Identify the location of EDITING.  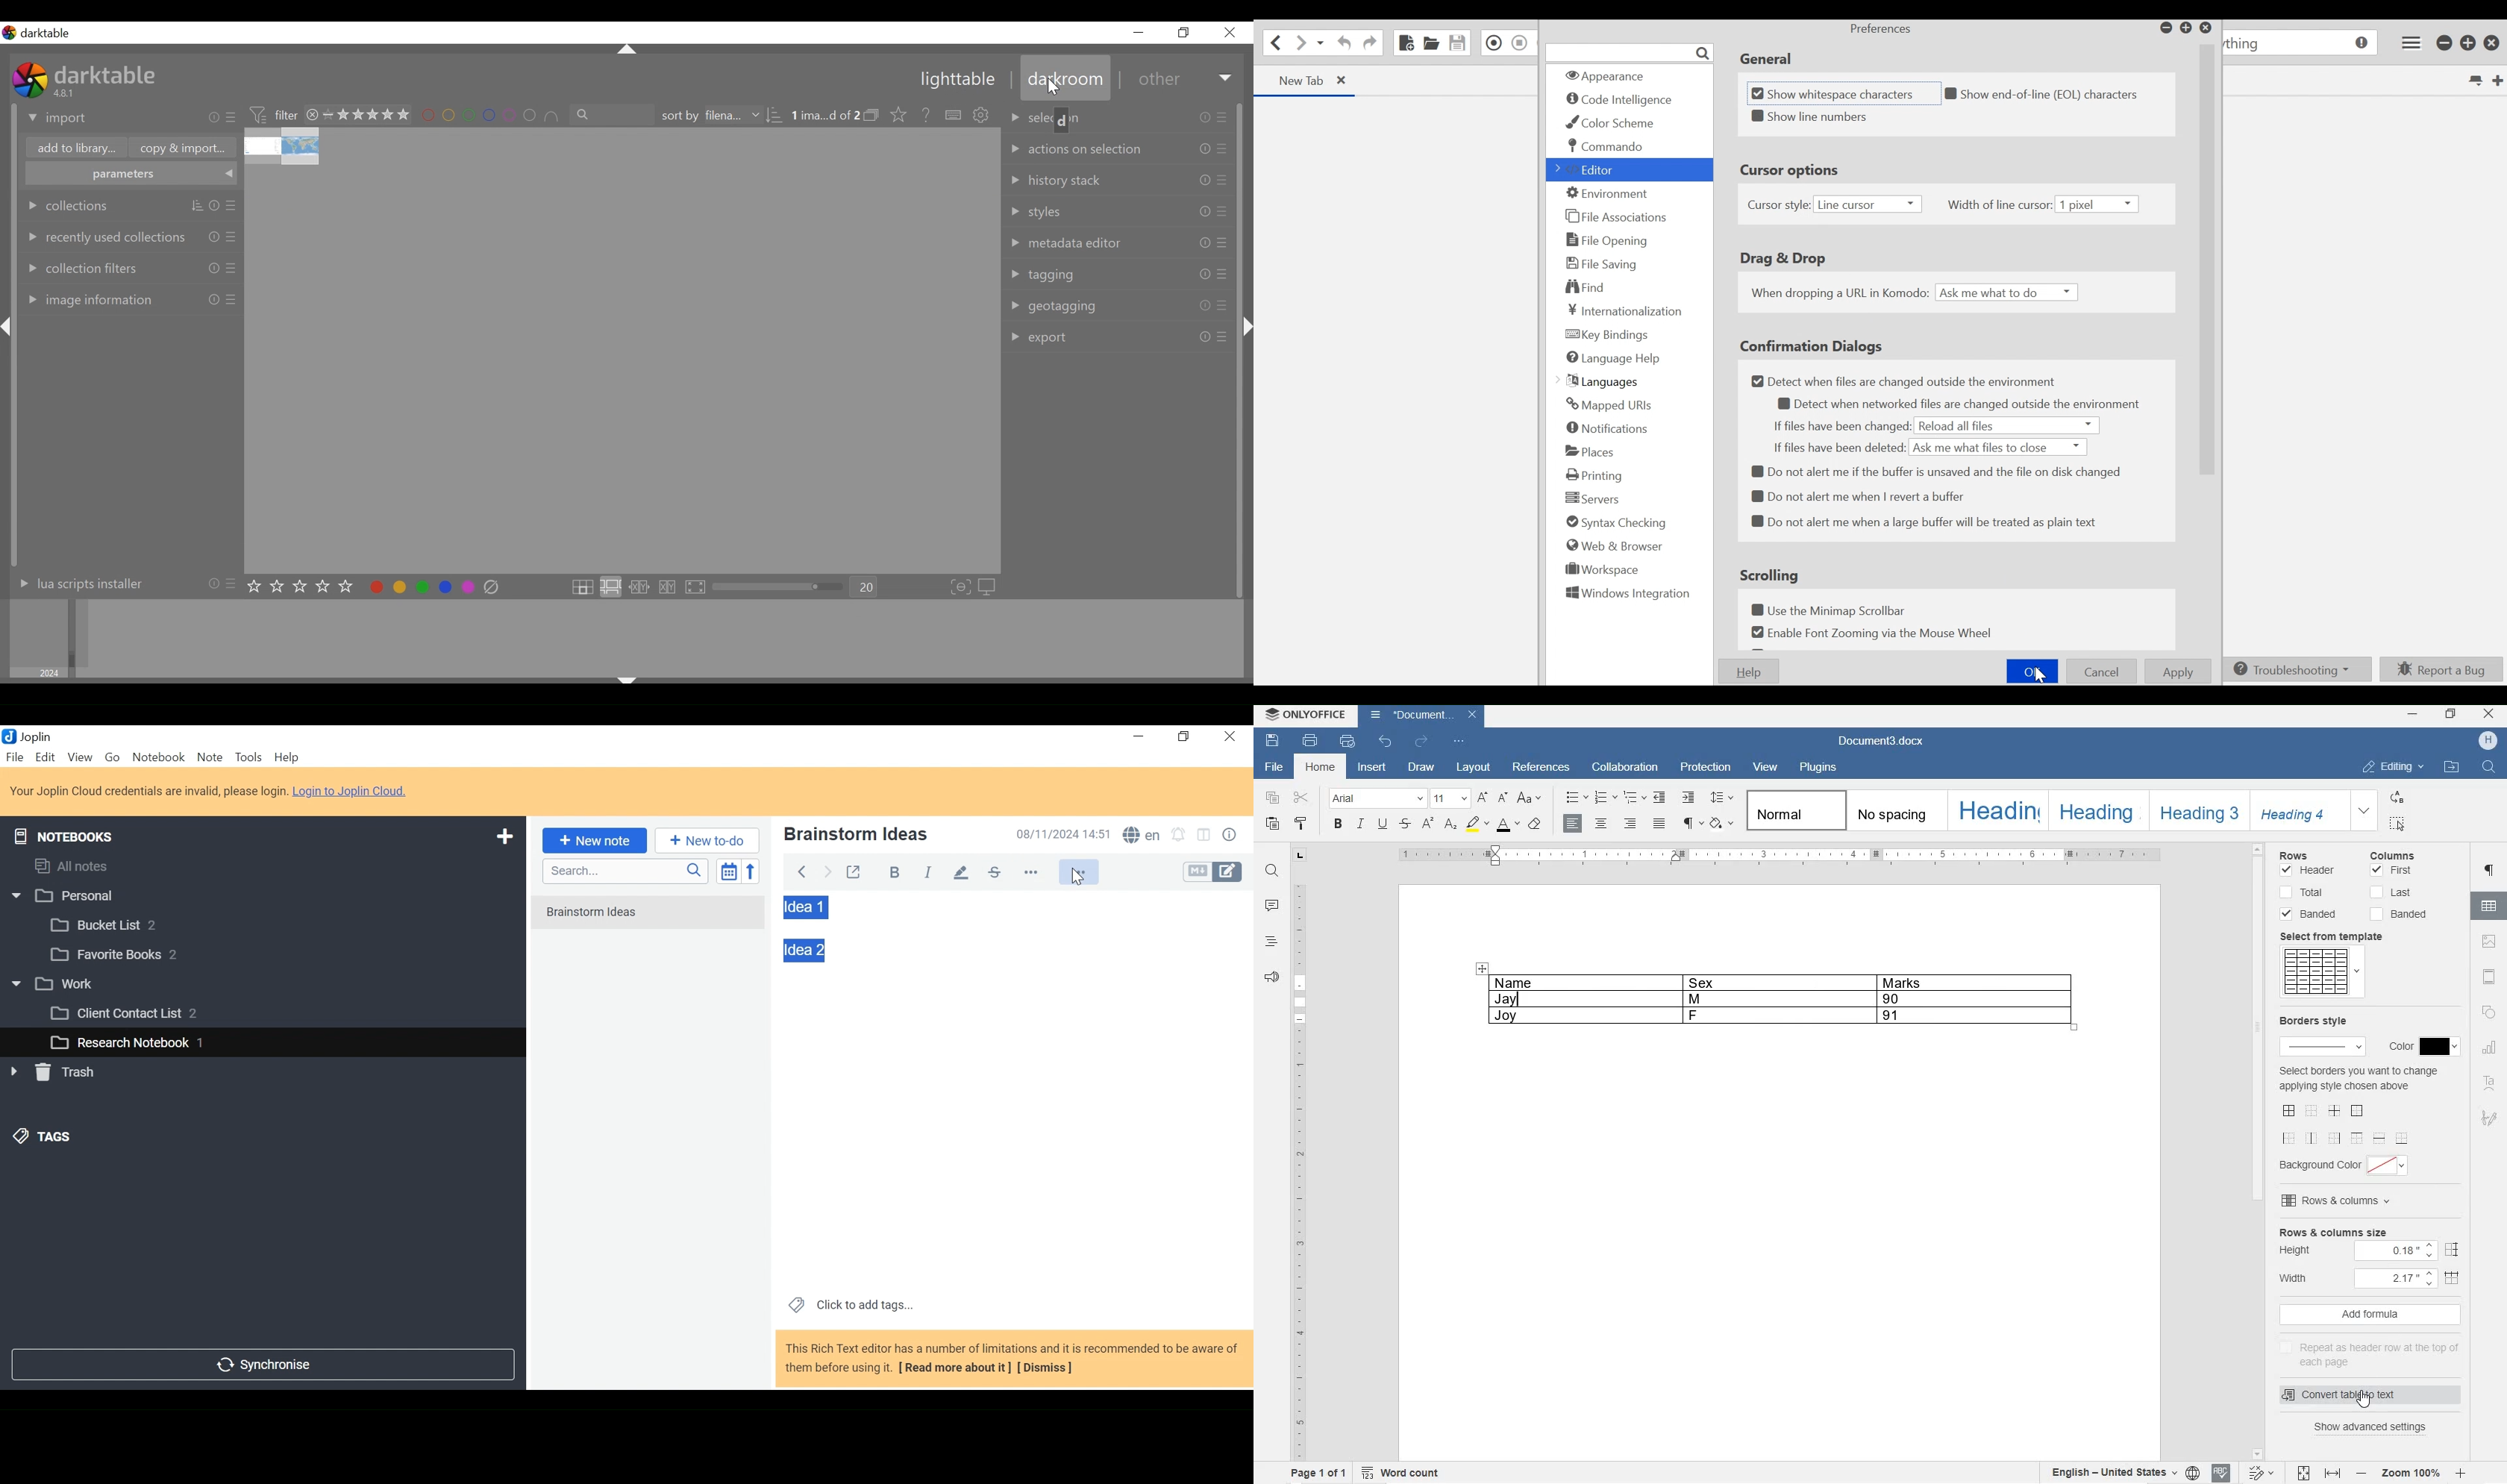
(2394, 763).